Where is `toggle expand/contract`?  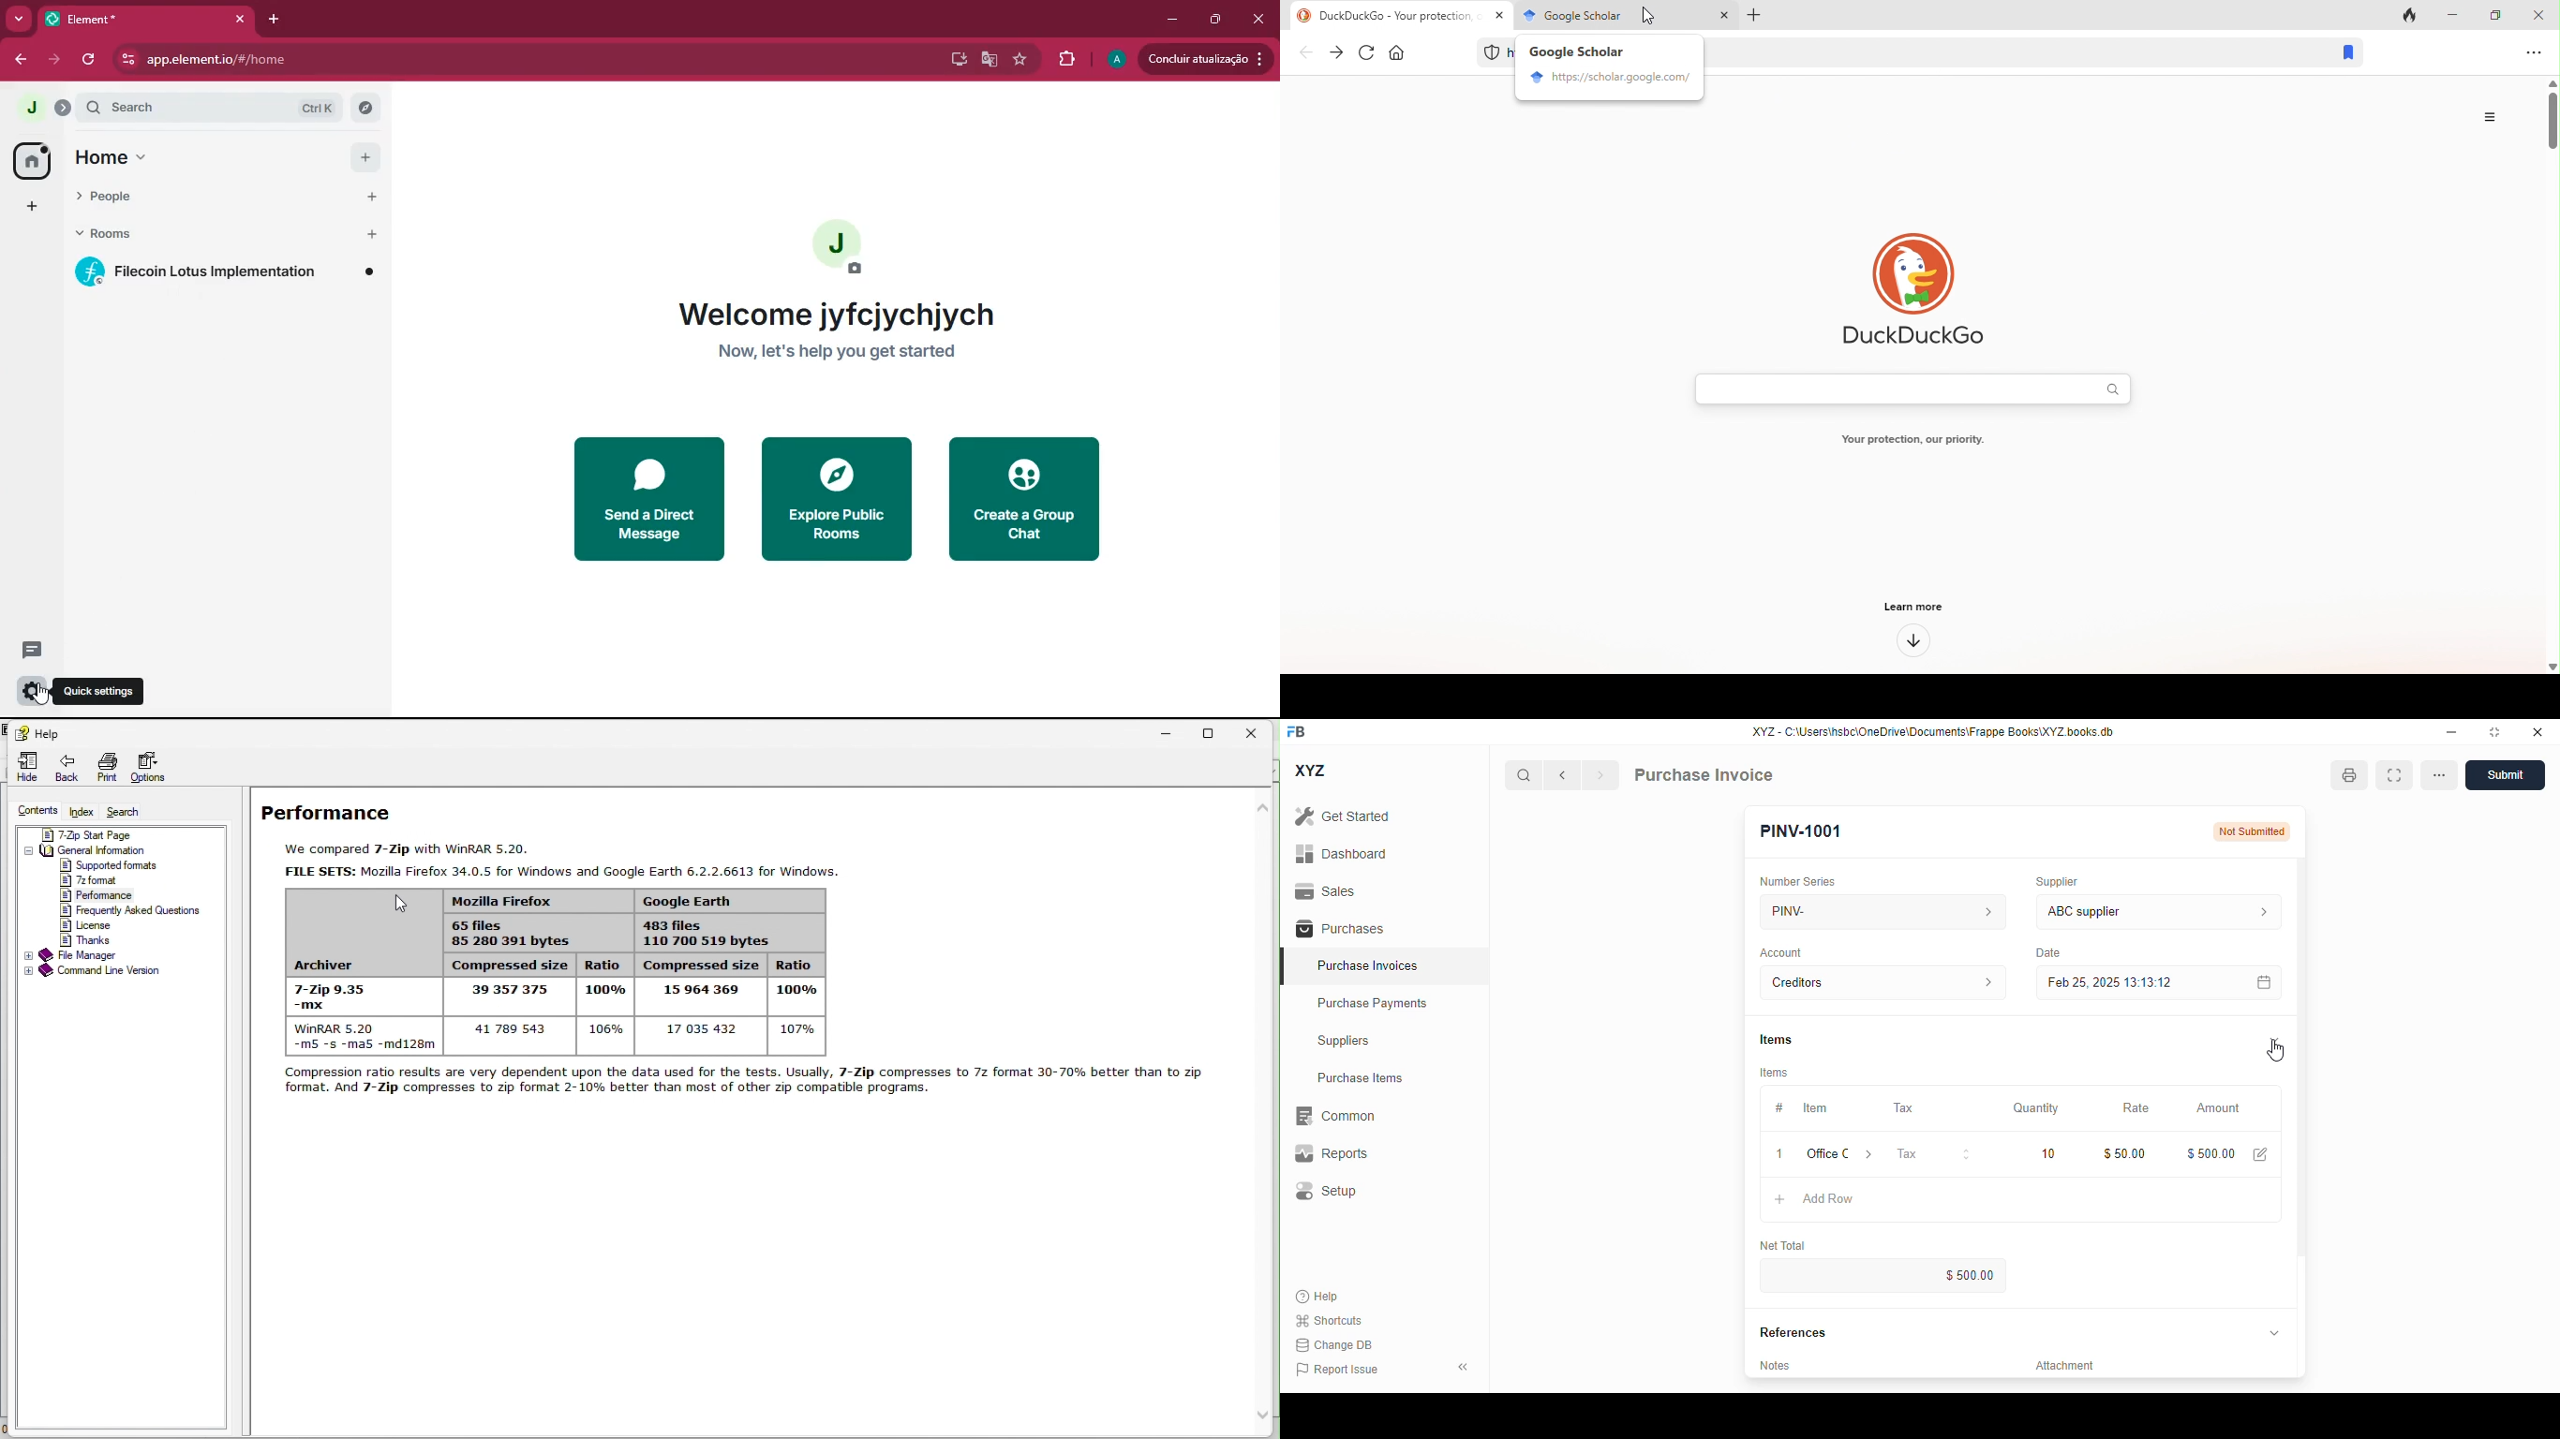 toggle expand/contract is located at coordinates (2274, 1039).